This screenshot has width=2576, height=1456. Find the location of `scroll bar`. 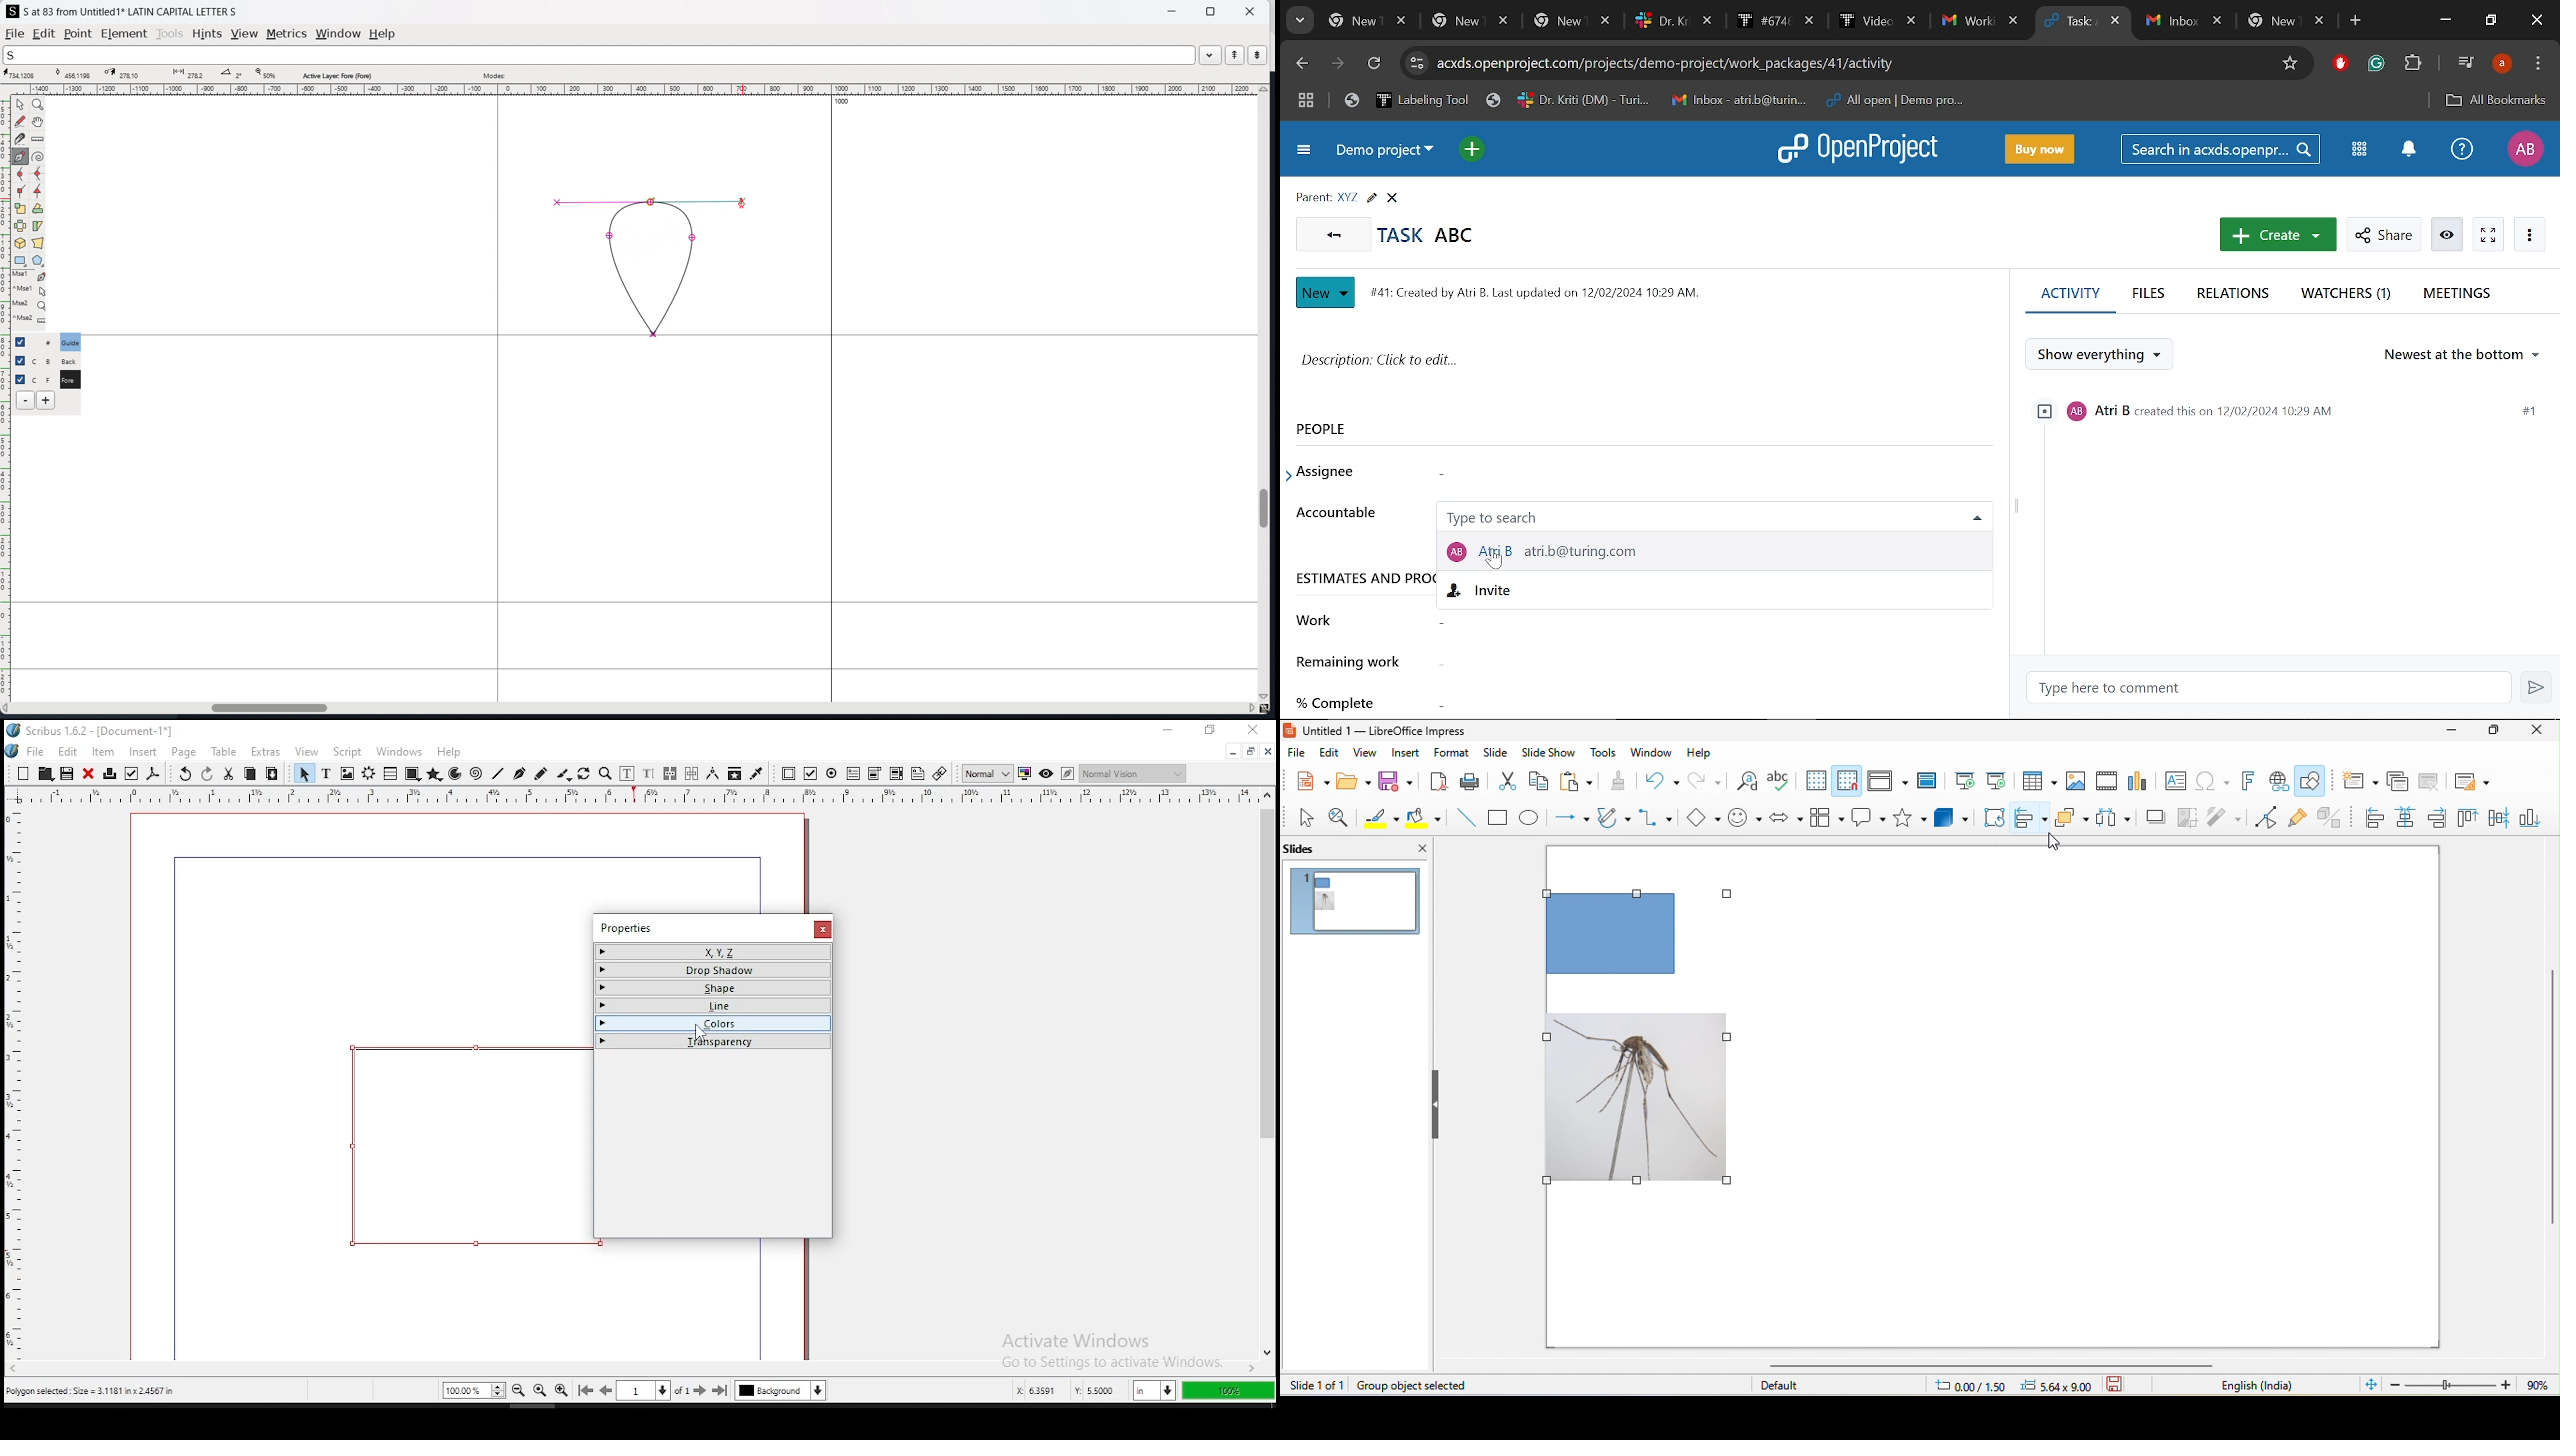

scroll bar is located at coordinates (2001, 415).